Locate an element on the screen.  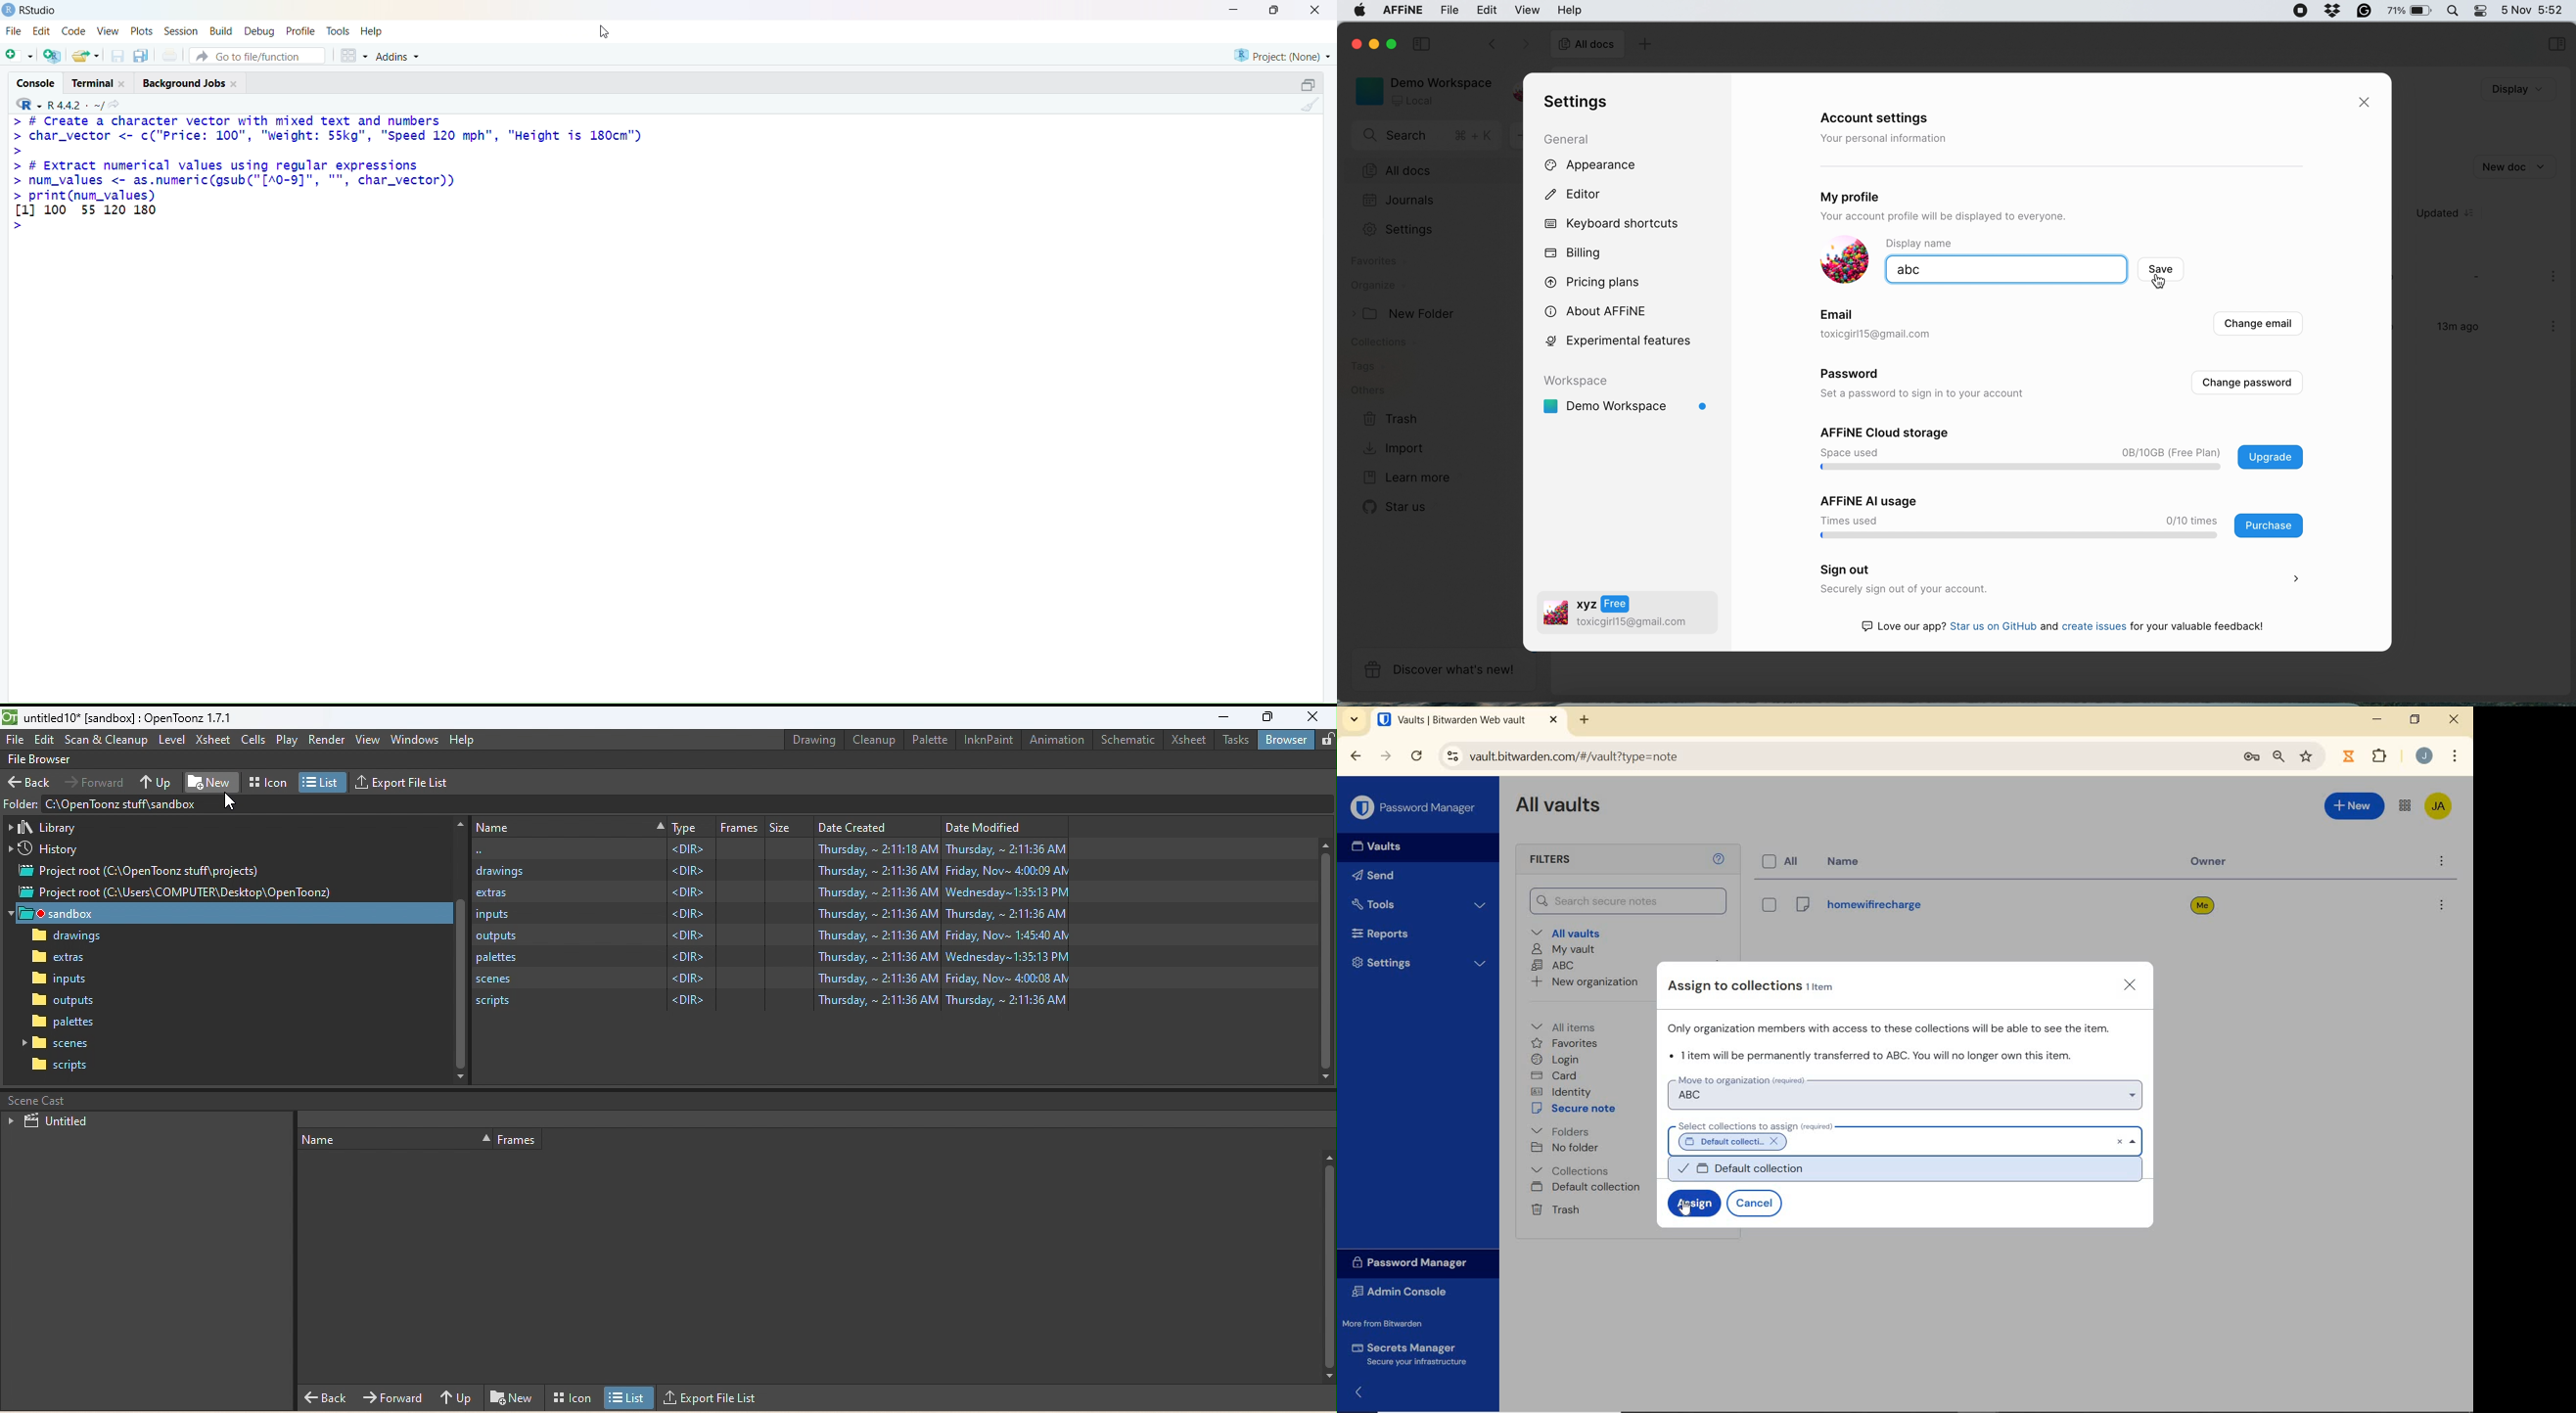
help is located at coordinates (371, 32).